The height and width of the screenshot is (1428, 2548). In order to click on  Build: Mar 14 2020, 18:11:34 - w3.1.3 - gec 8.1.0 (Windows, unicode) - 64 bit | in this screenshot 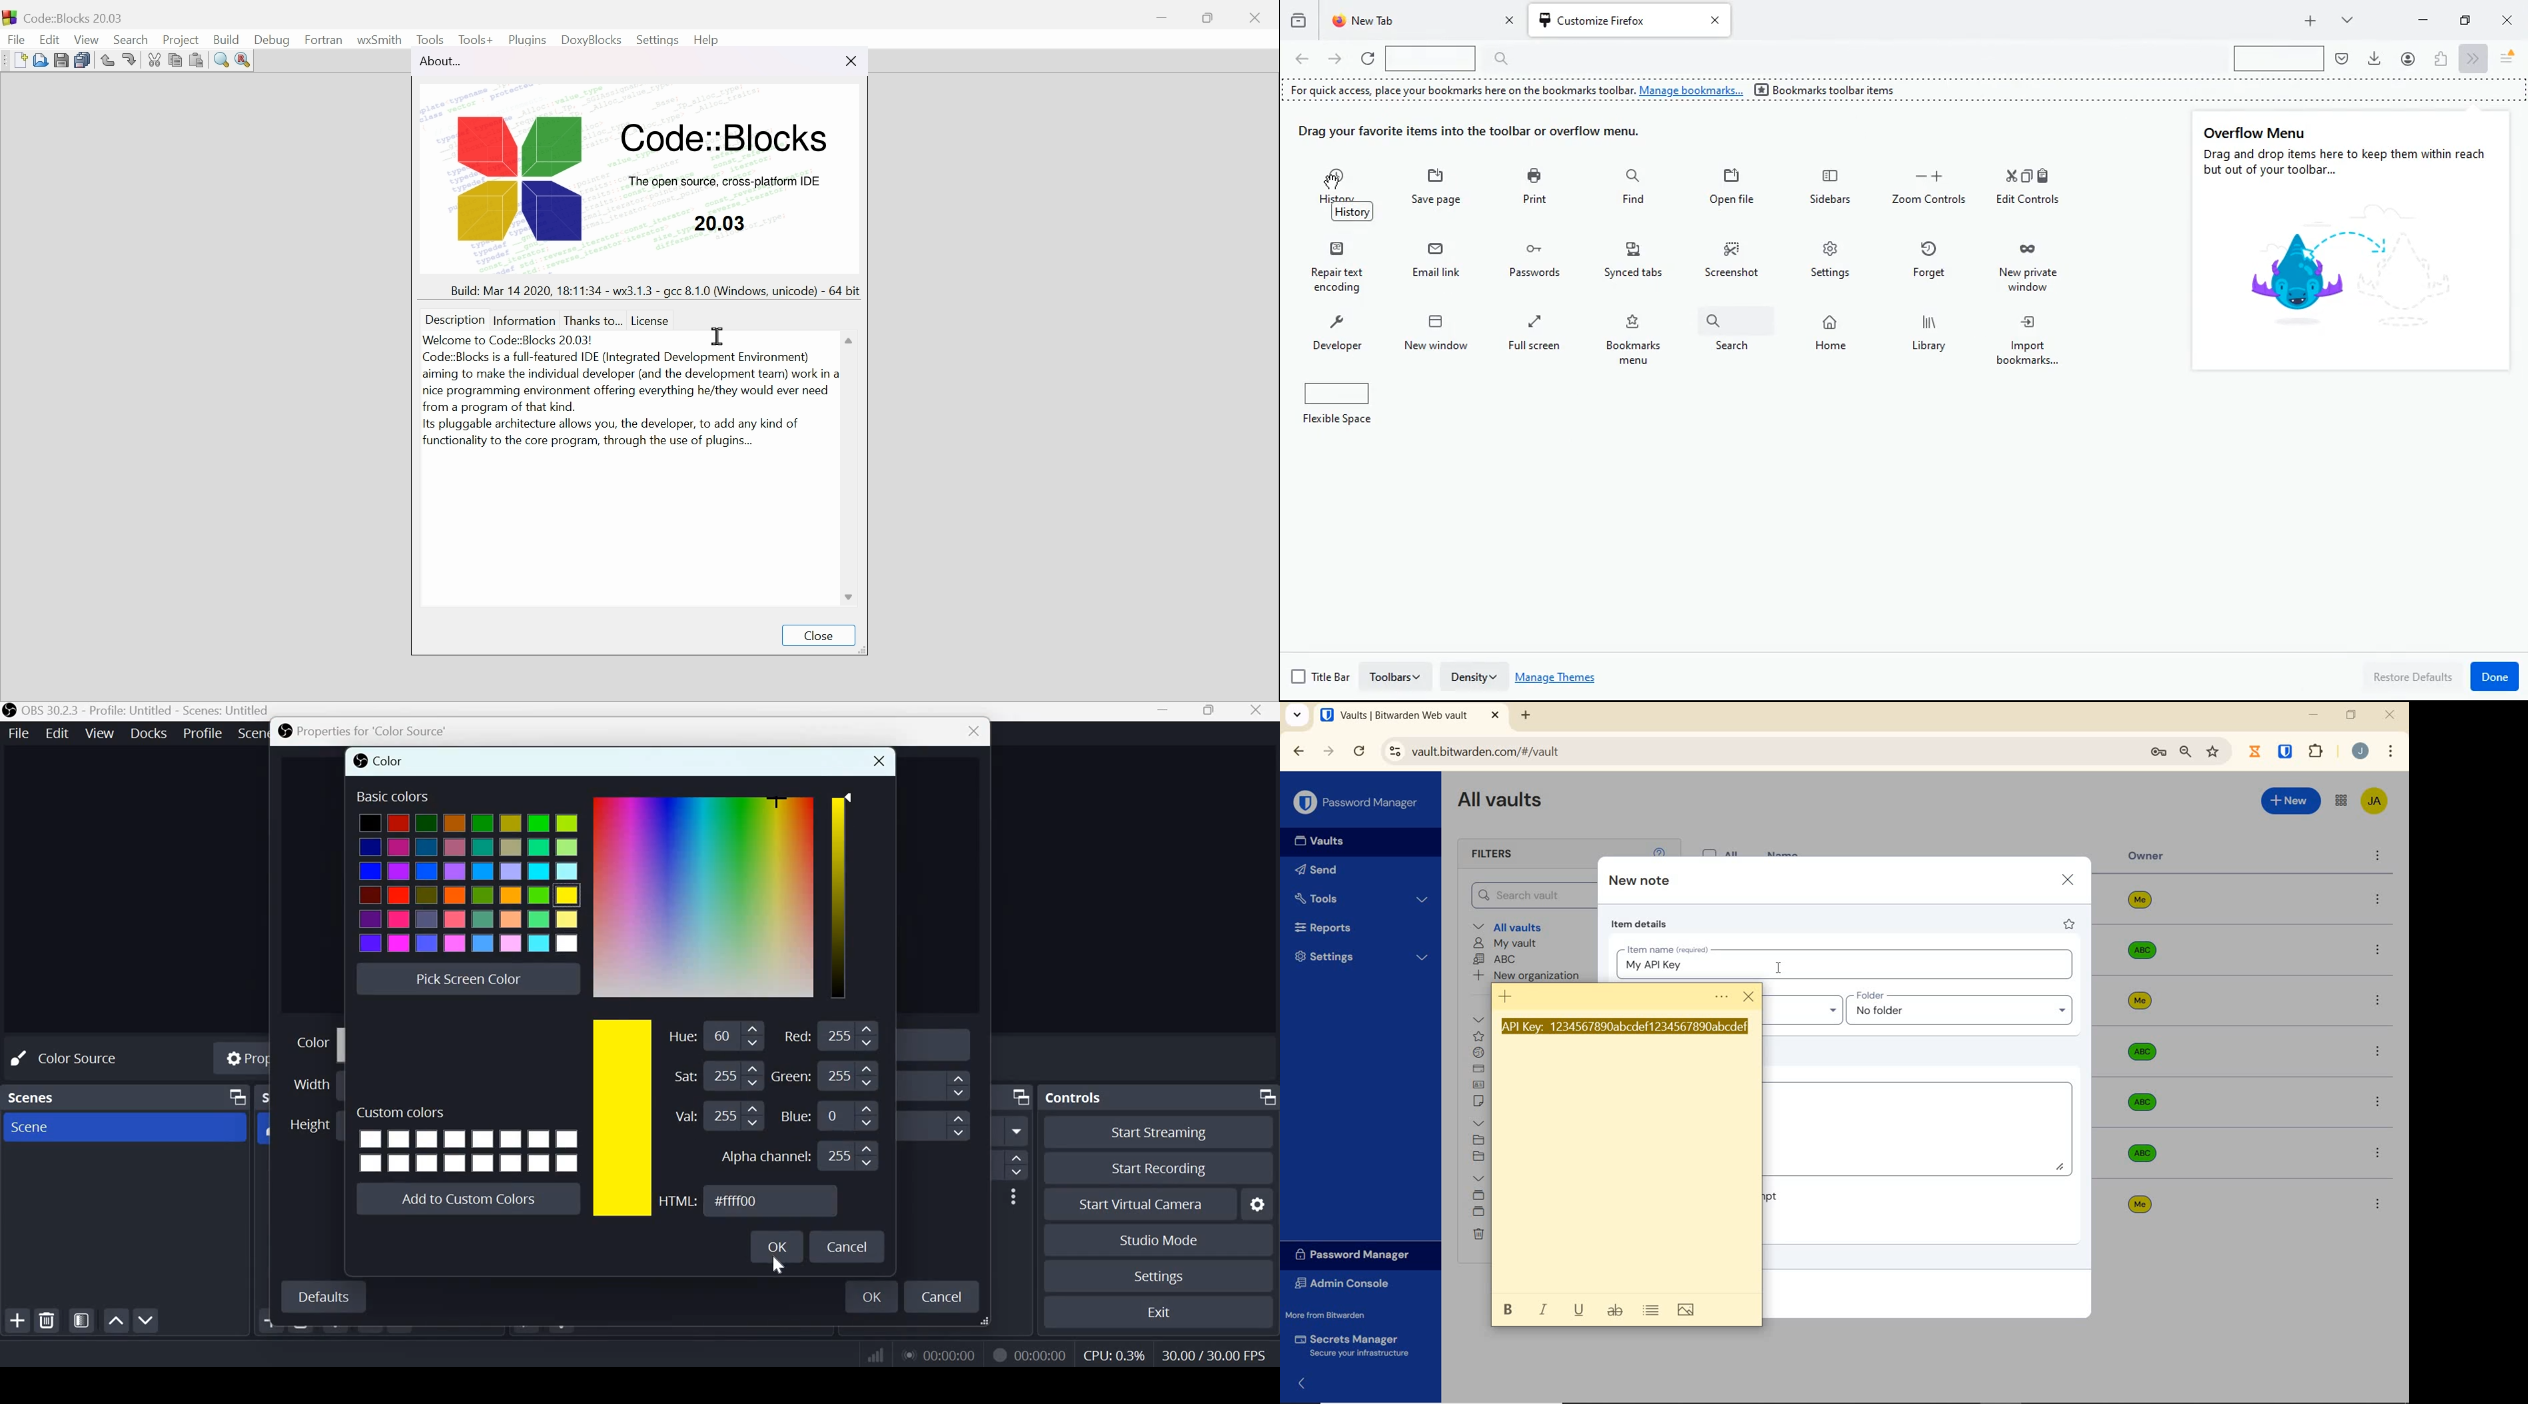, I will do `click(651, 288)`.